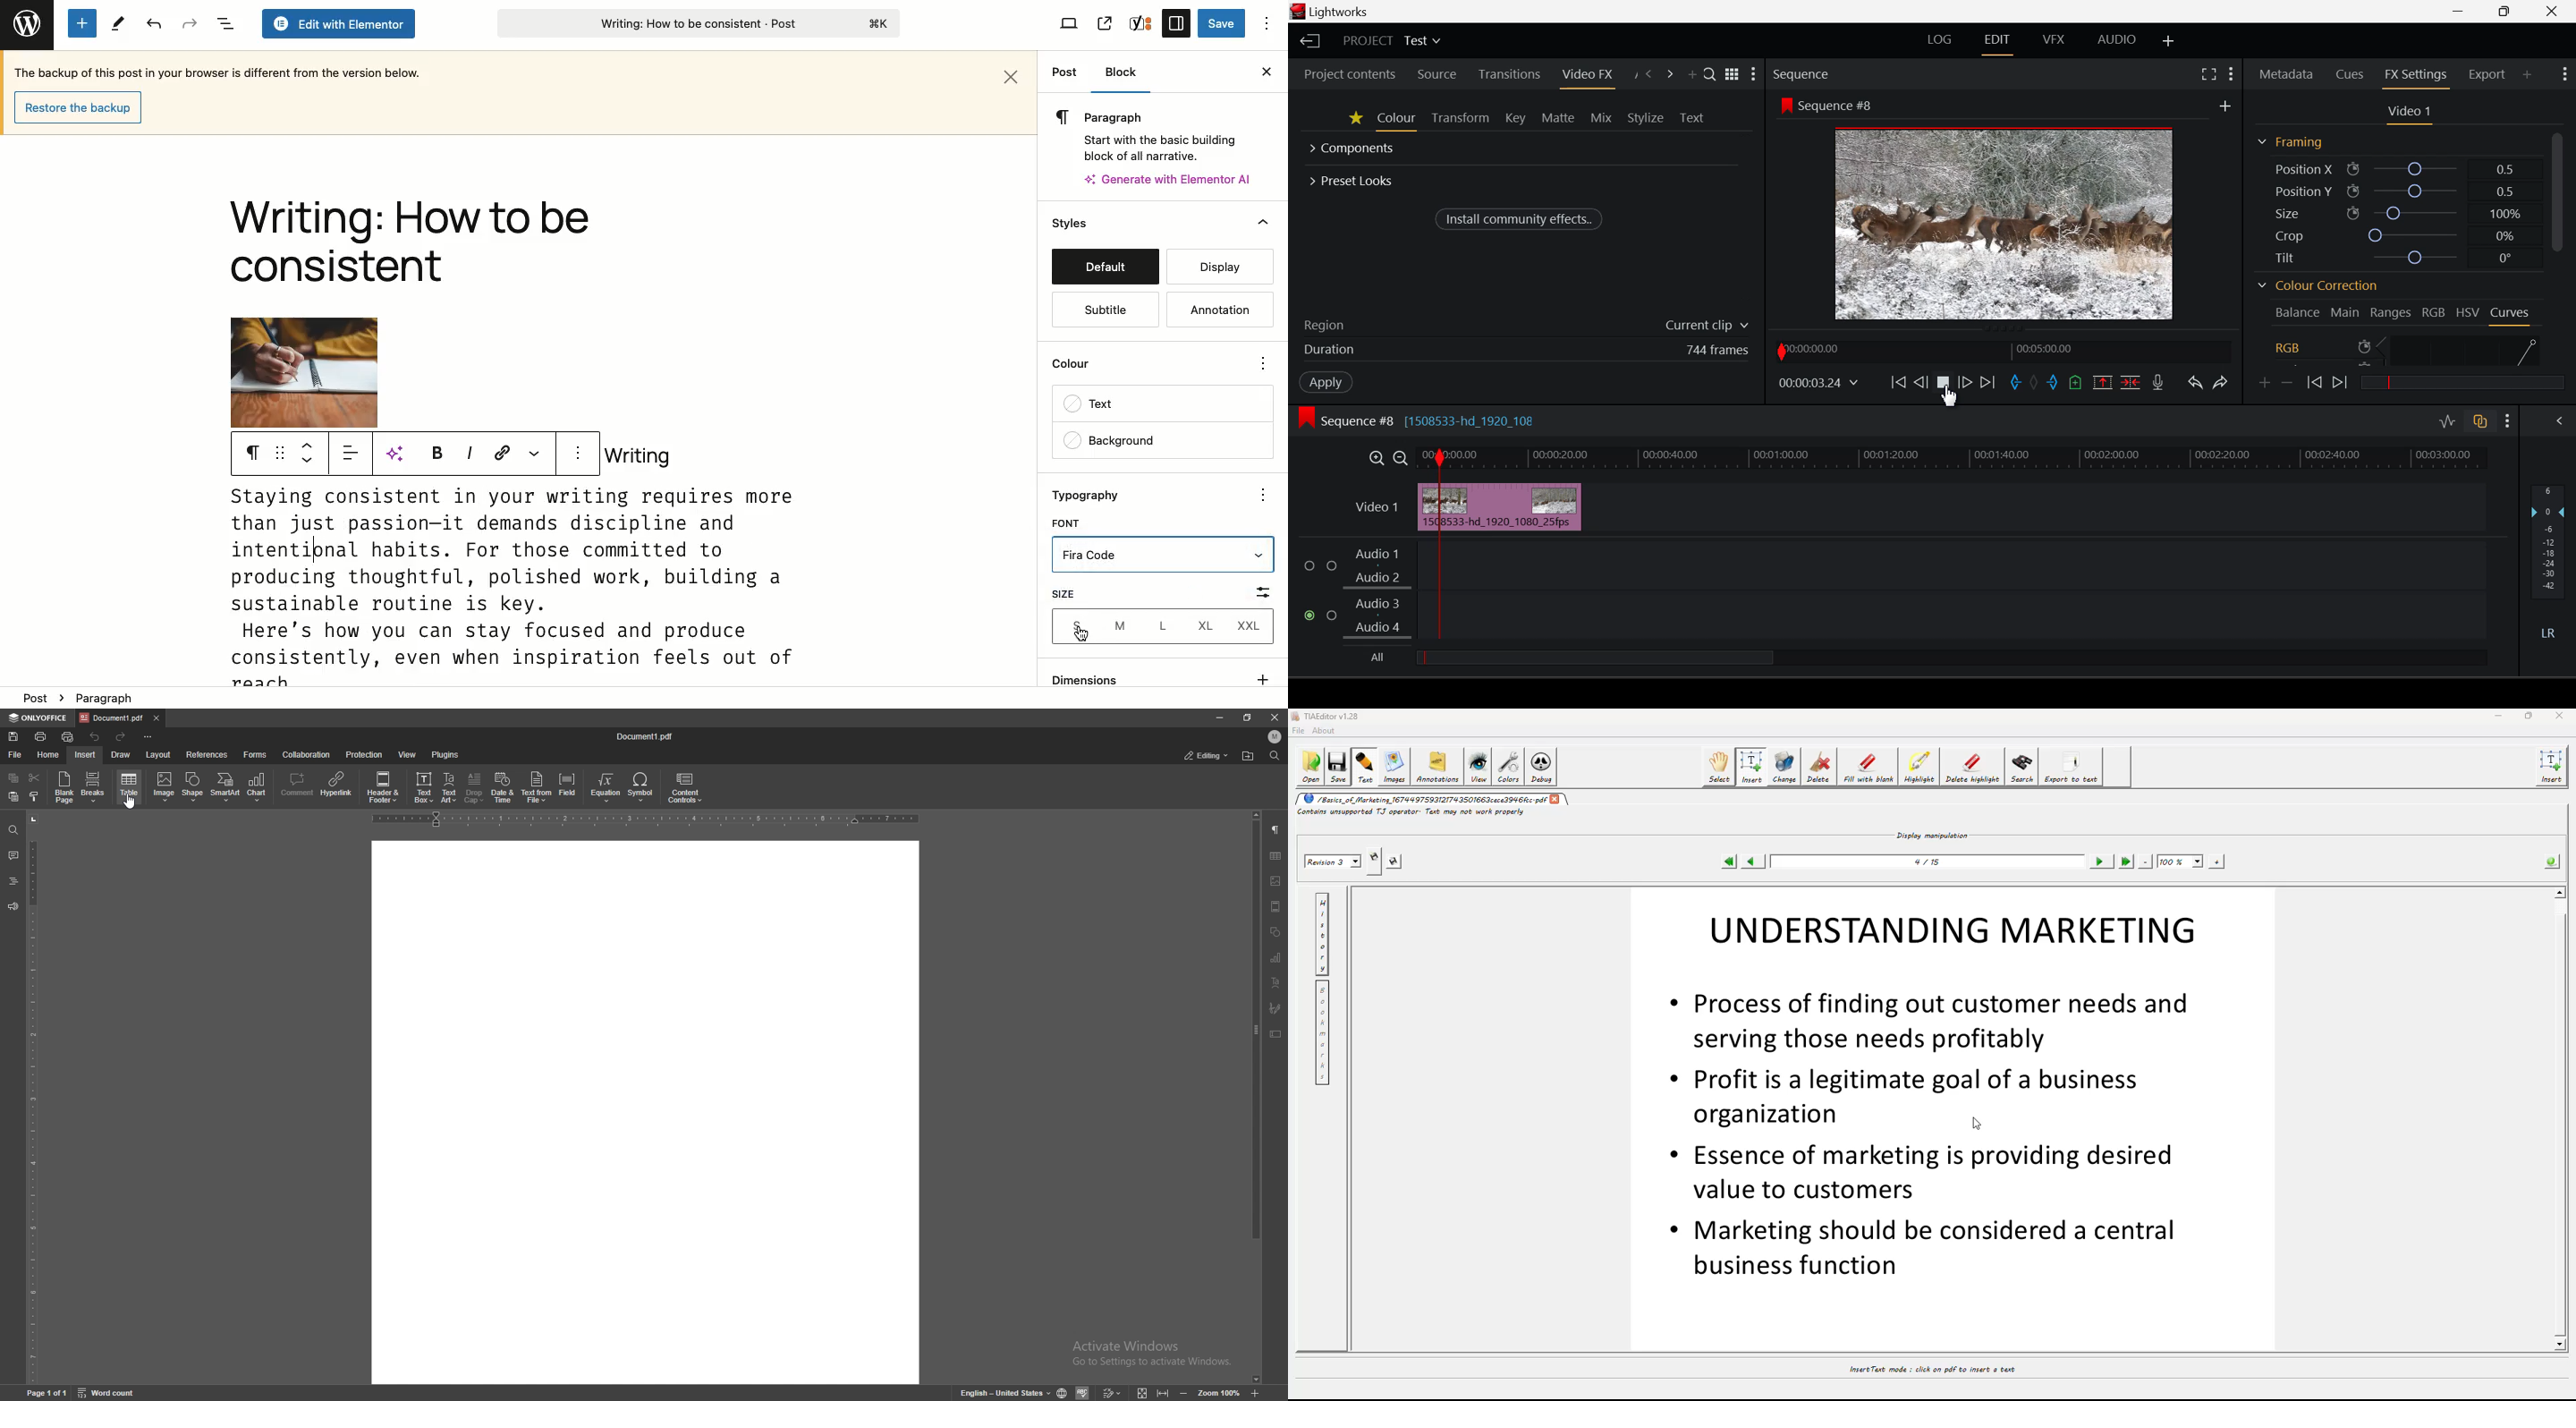  Describe the element at coordinates (423, 788) in the screenshot. I see `text box` at that location.